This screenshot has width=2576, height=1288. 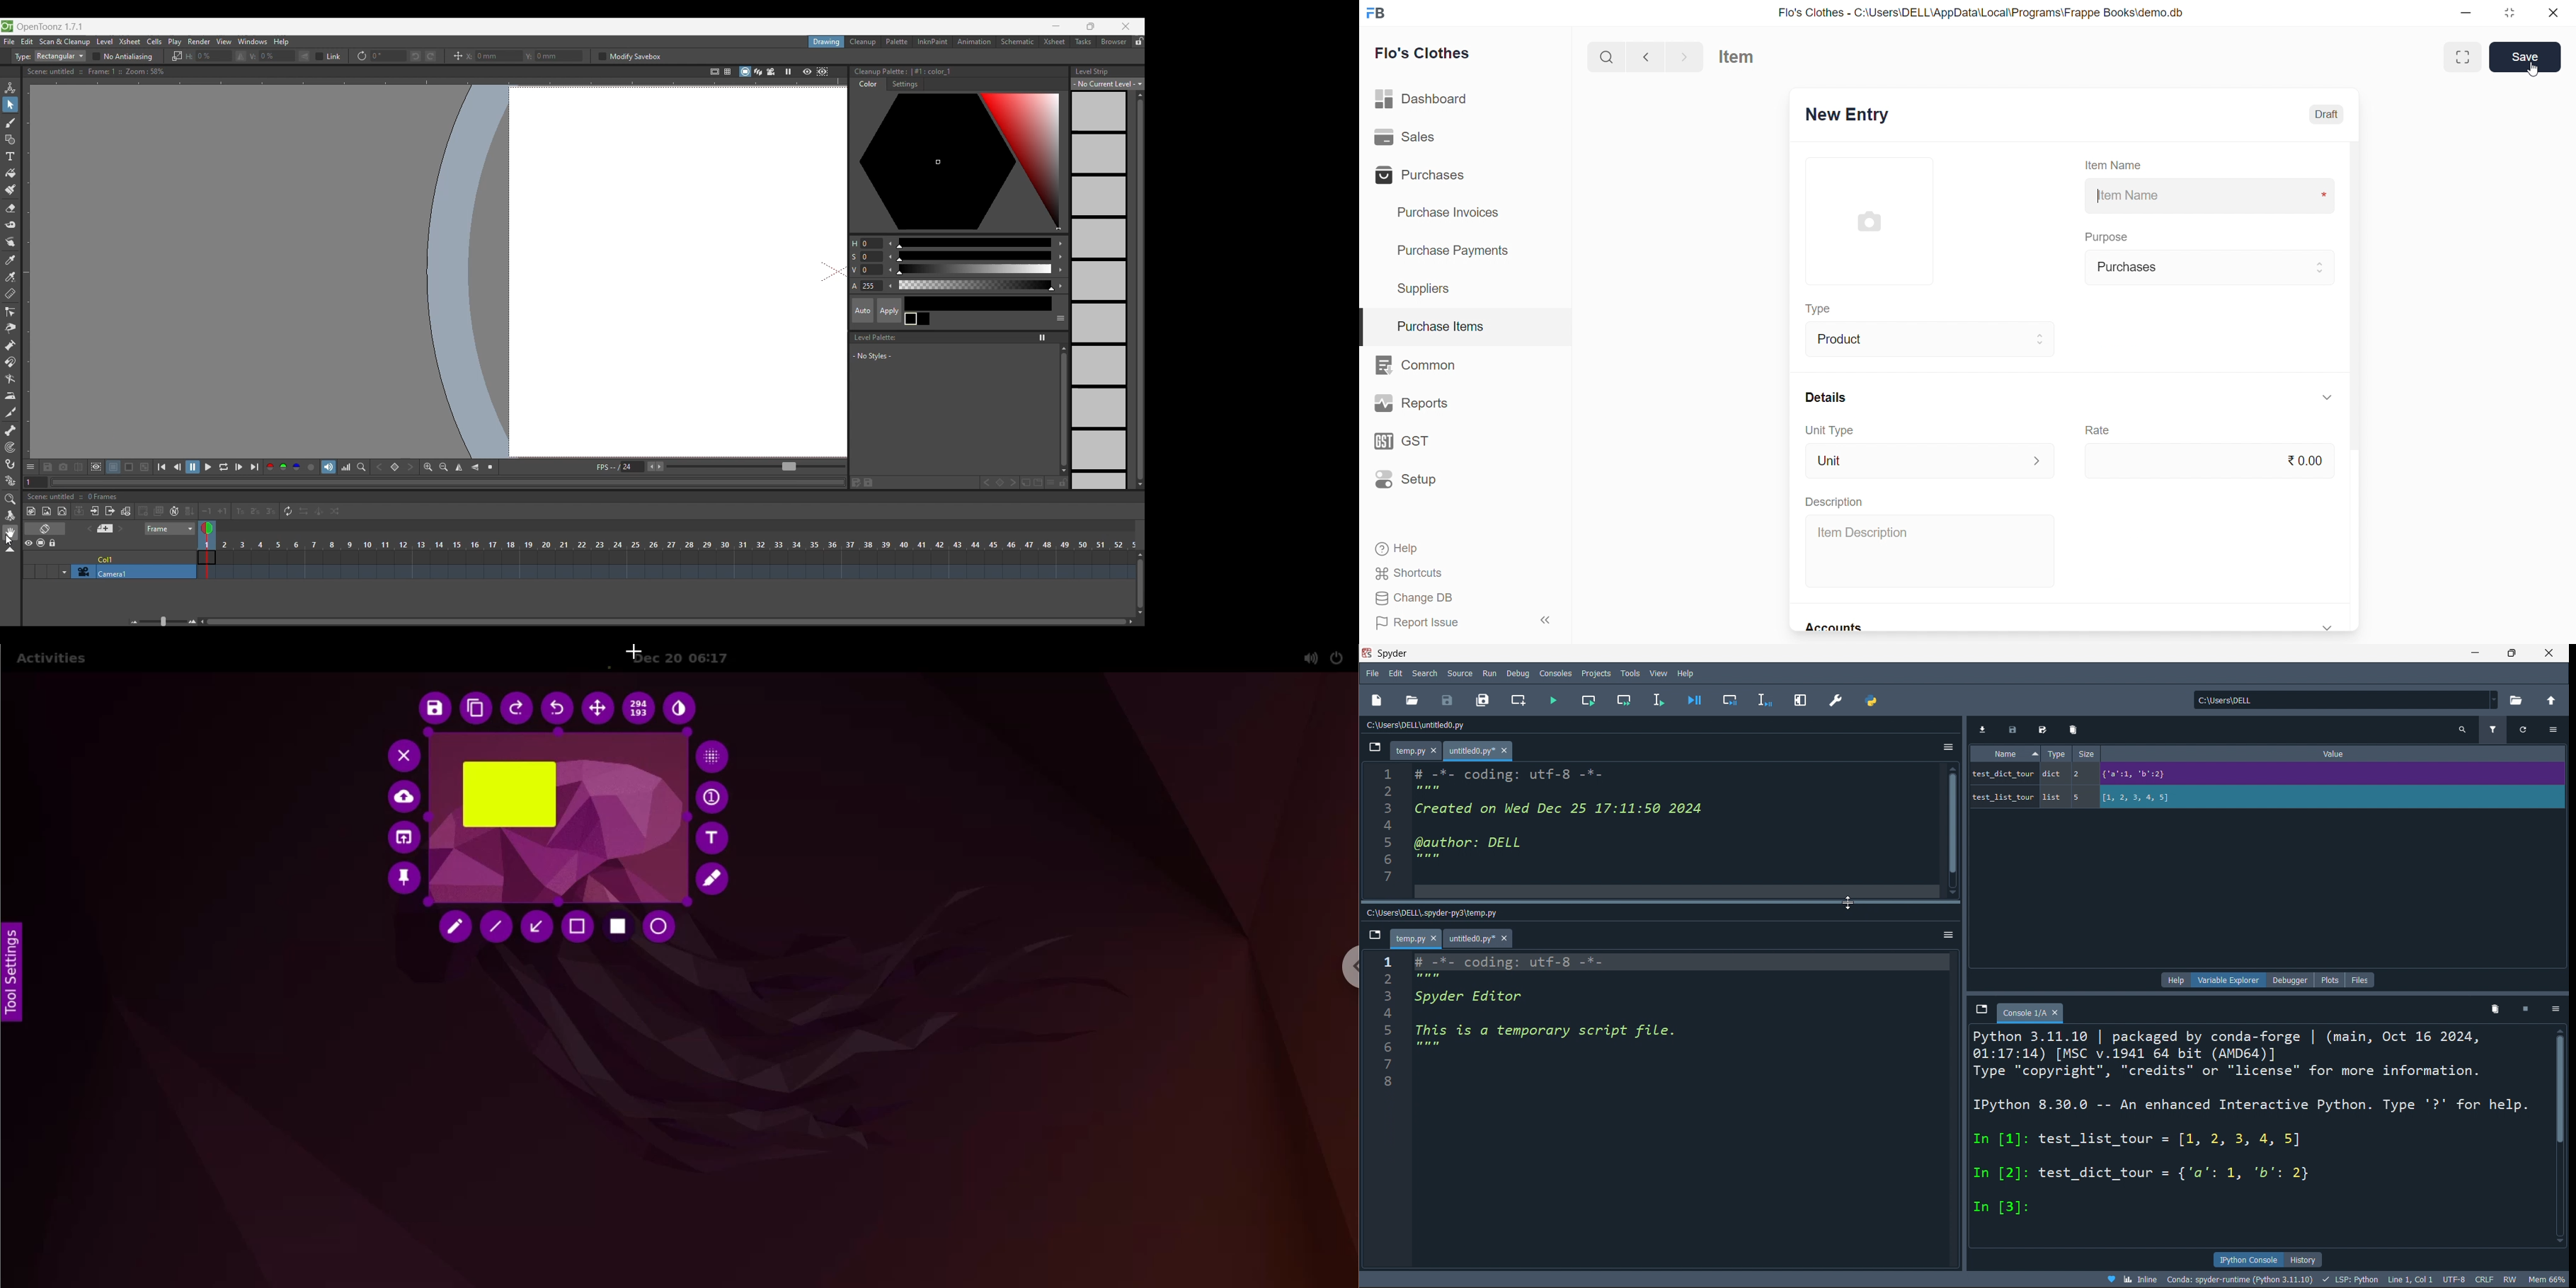 I want to click on rectangle, so click(x=510, y=795).